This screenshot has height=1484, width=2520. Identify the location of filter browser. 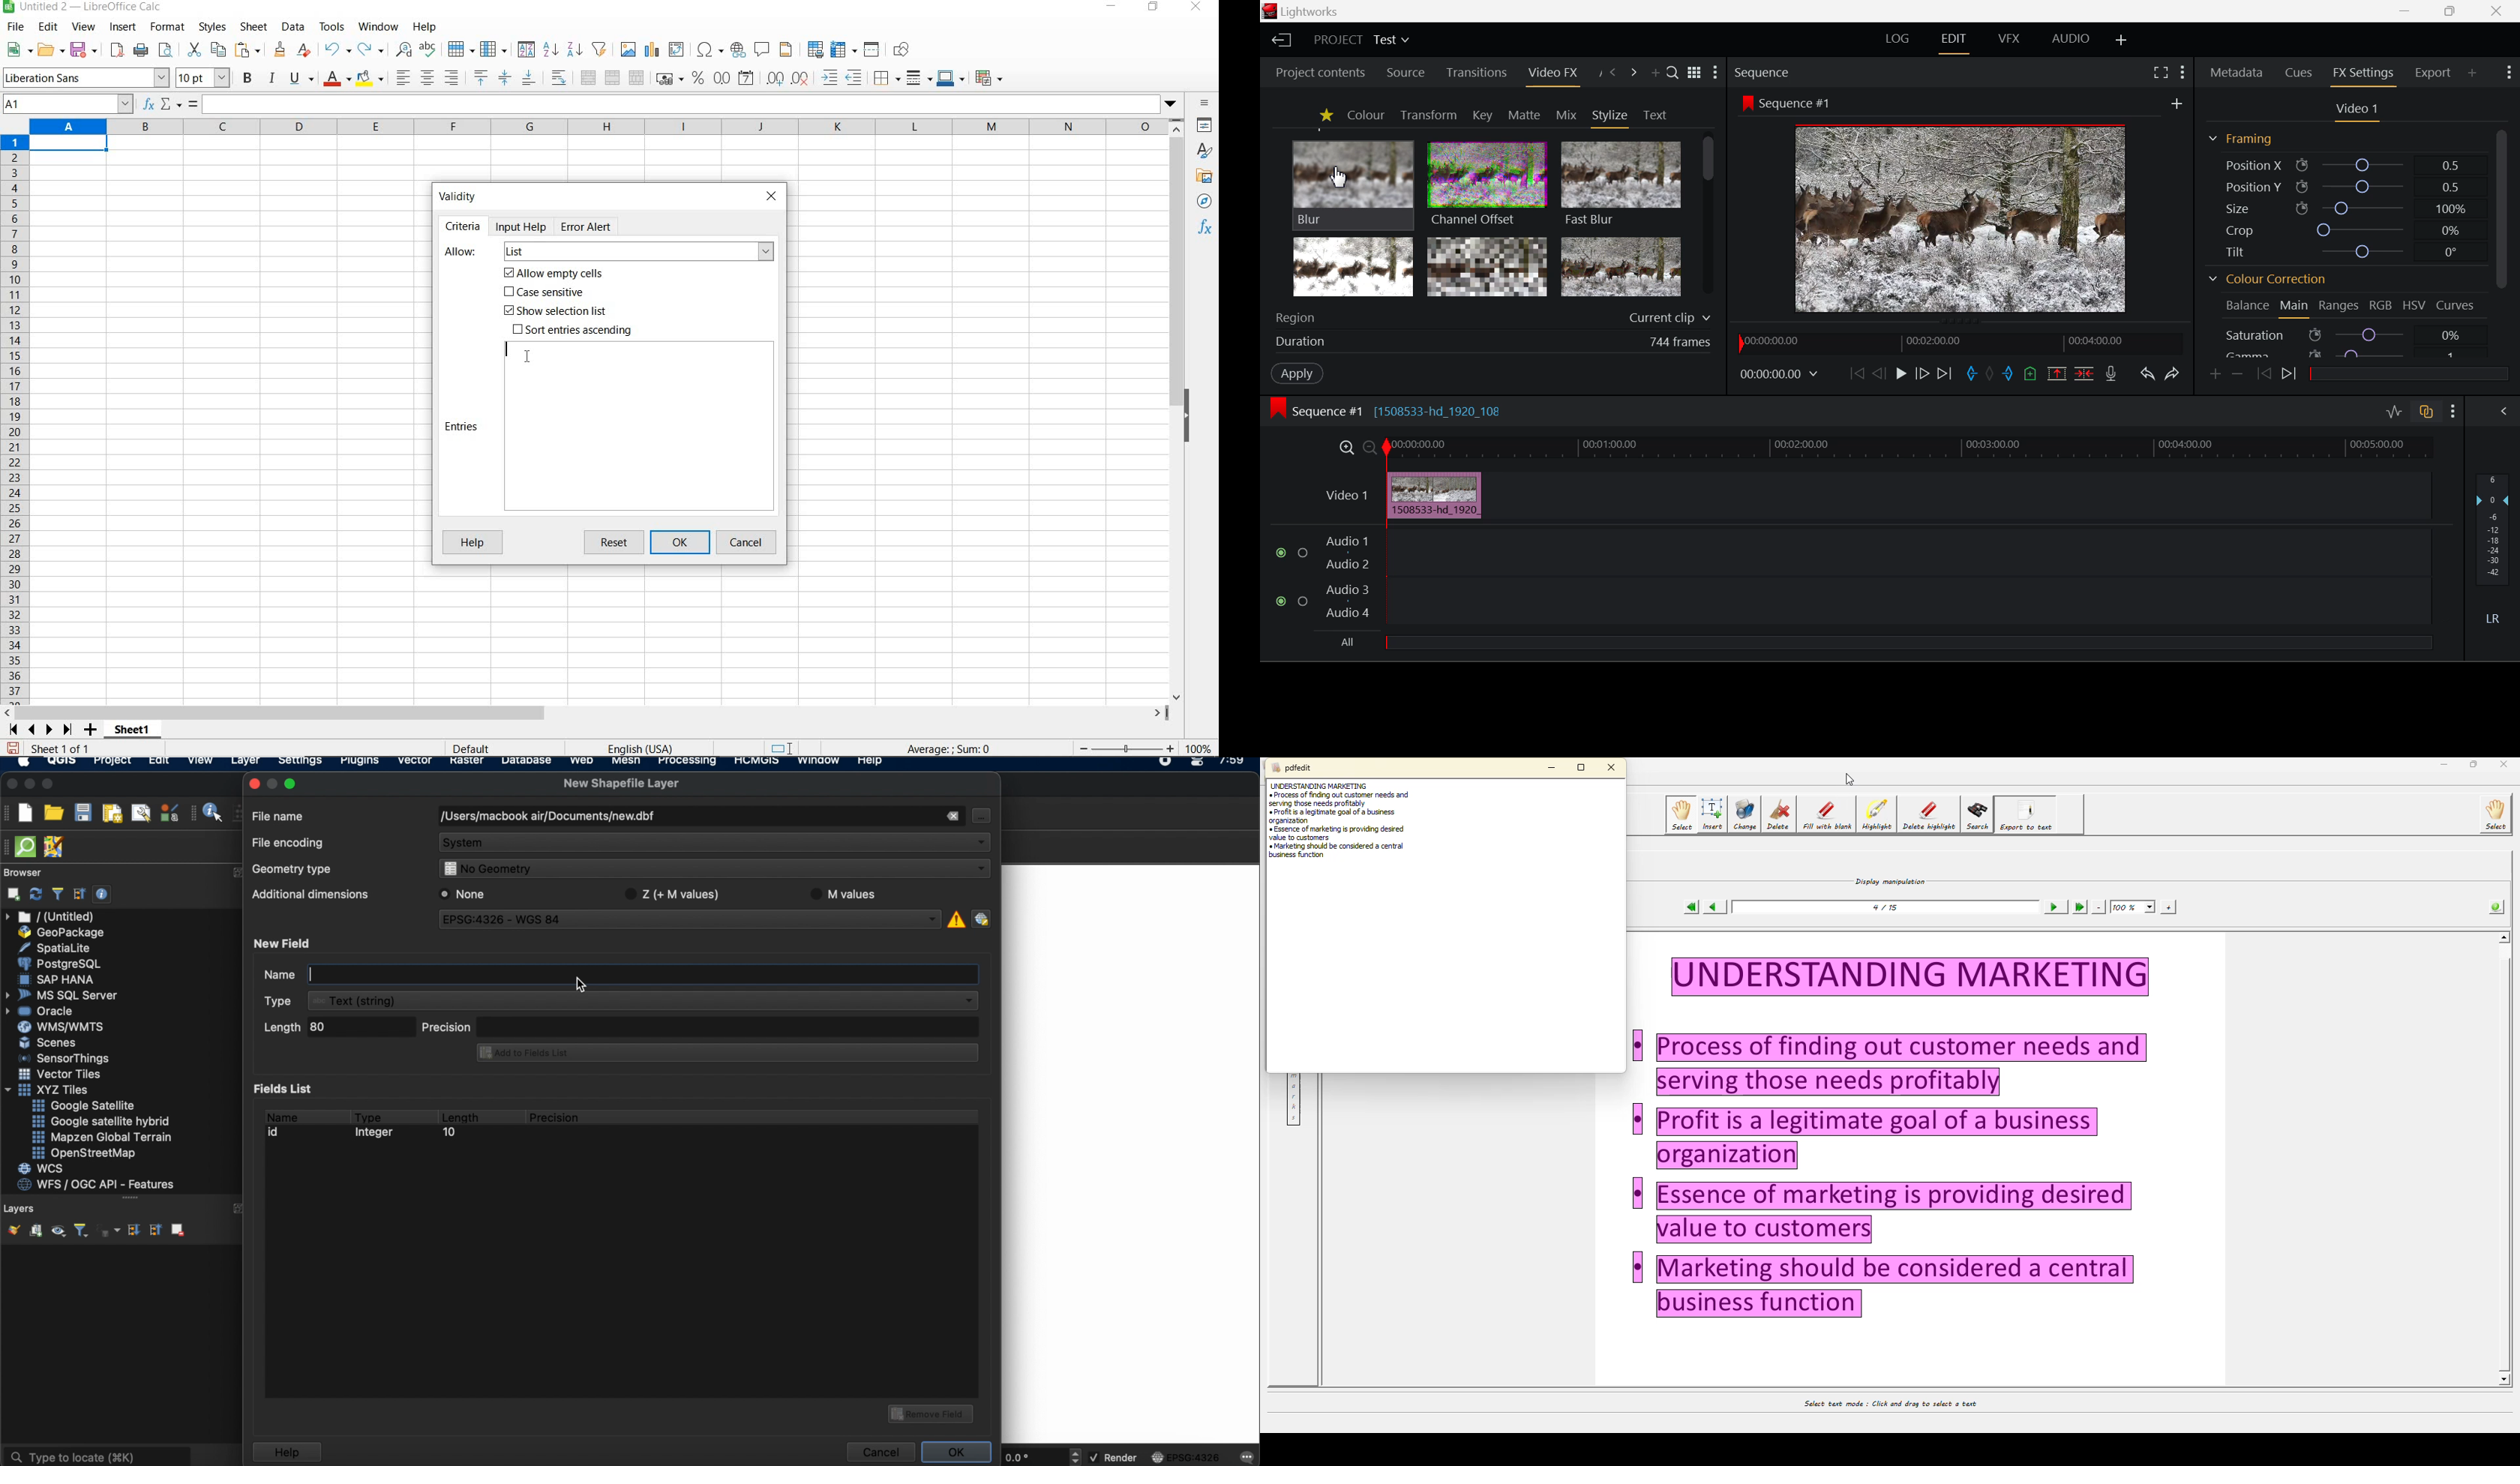
(57, 894).